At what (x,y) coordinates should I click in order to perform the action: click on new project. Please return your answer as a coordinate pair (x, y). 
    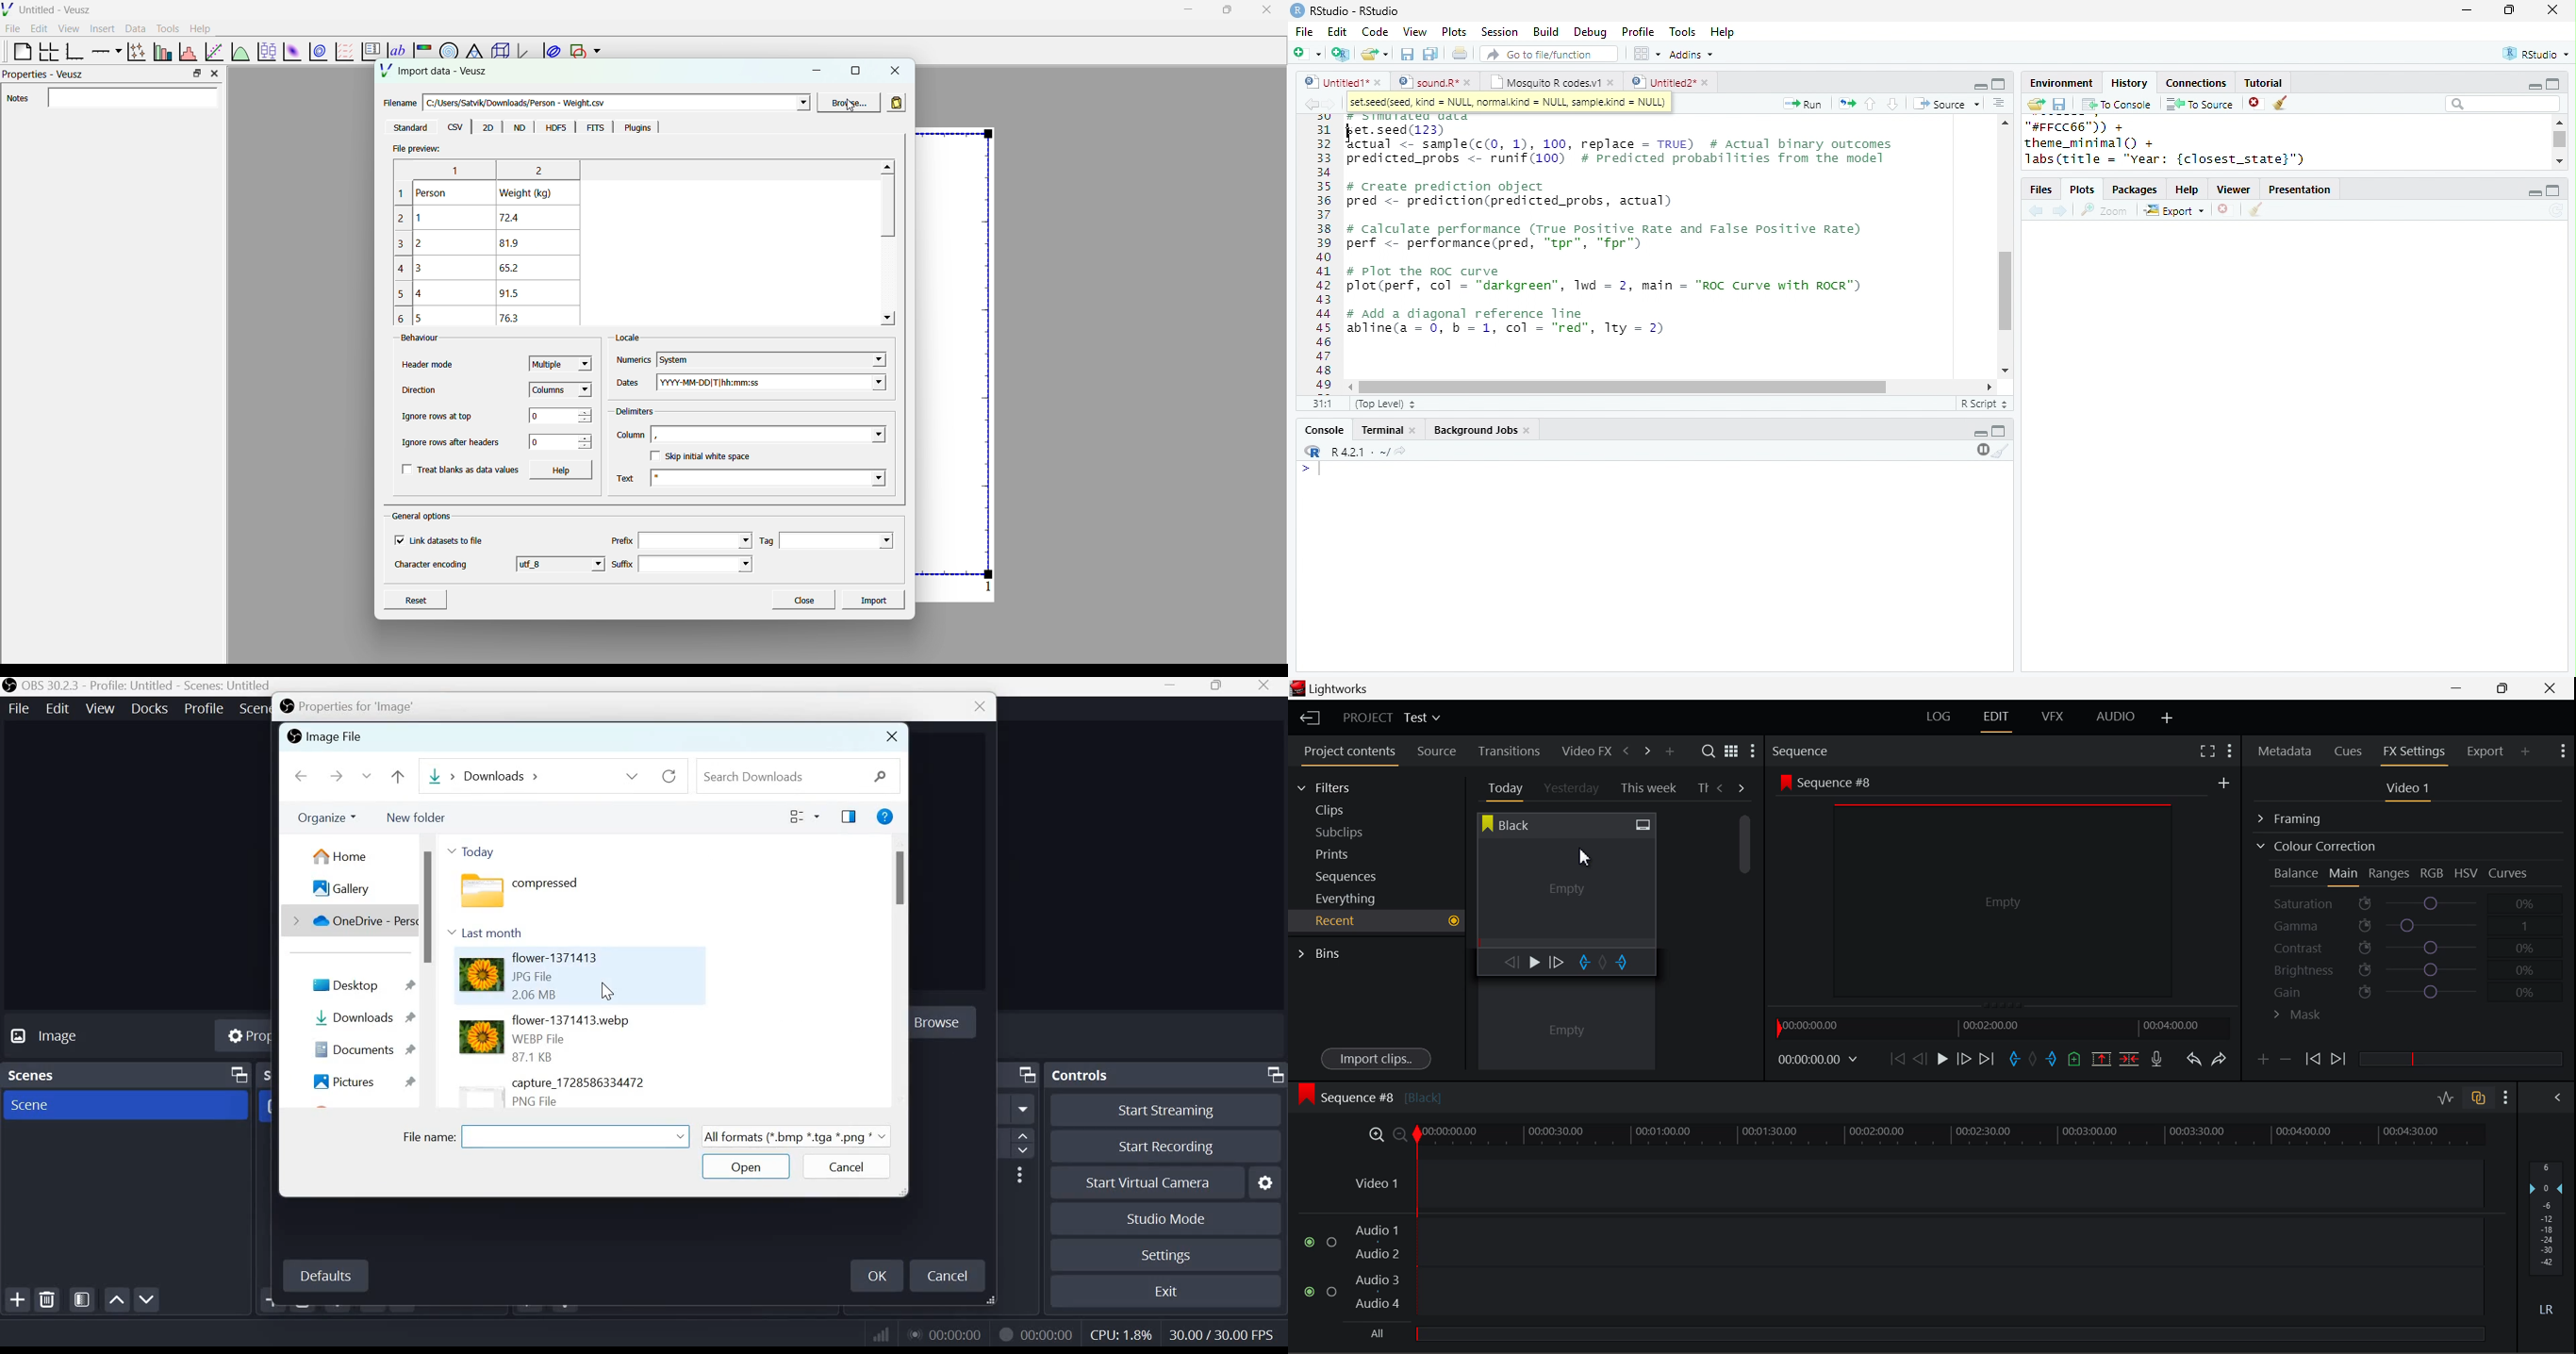
    Looking at the image, I should click on (1342, 54).